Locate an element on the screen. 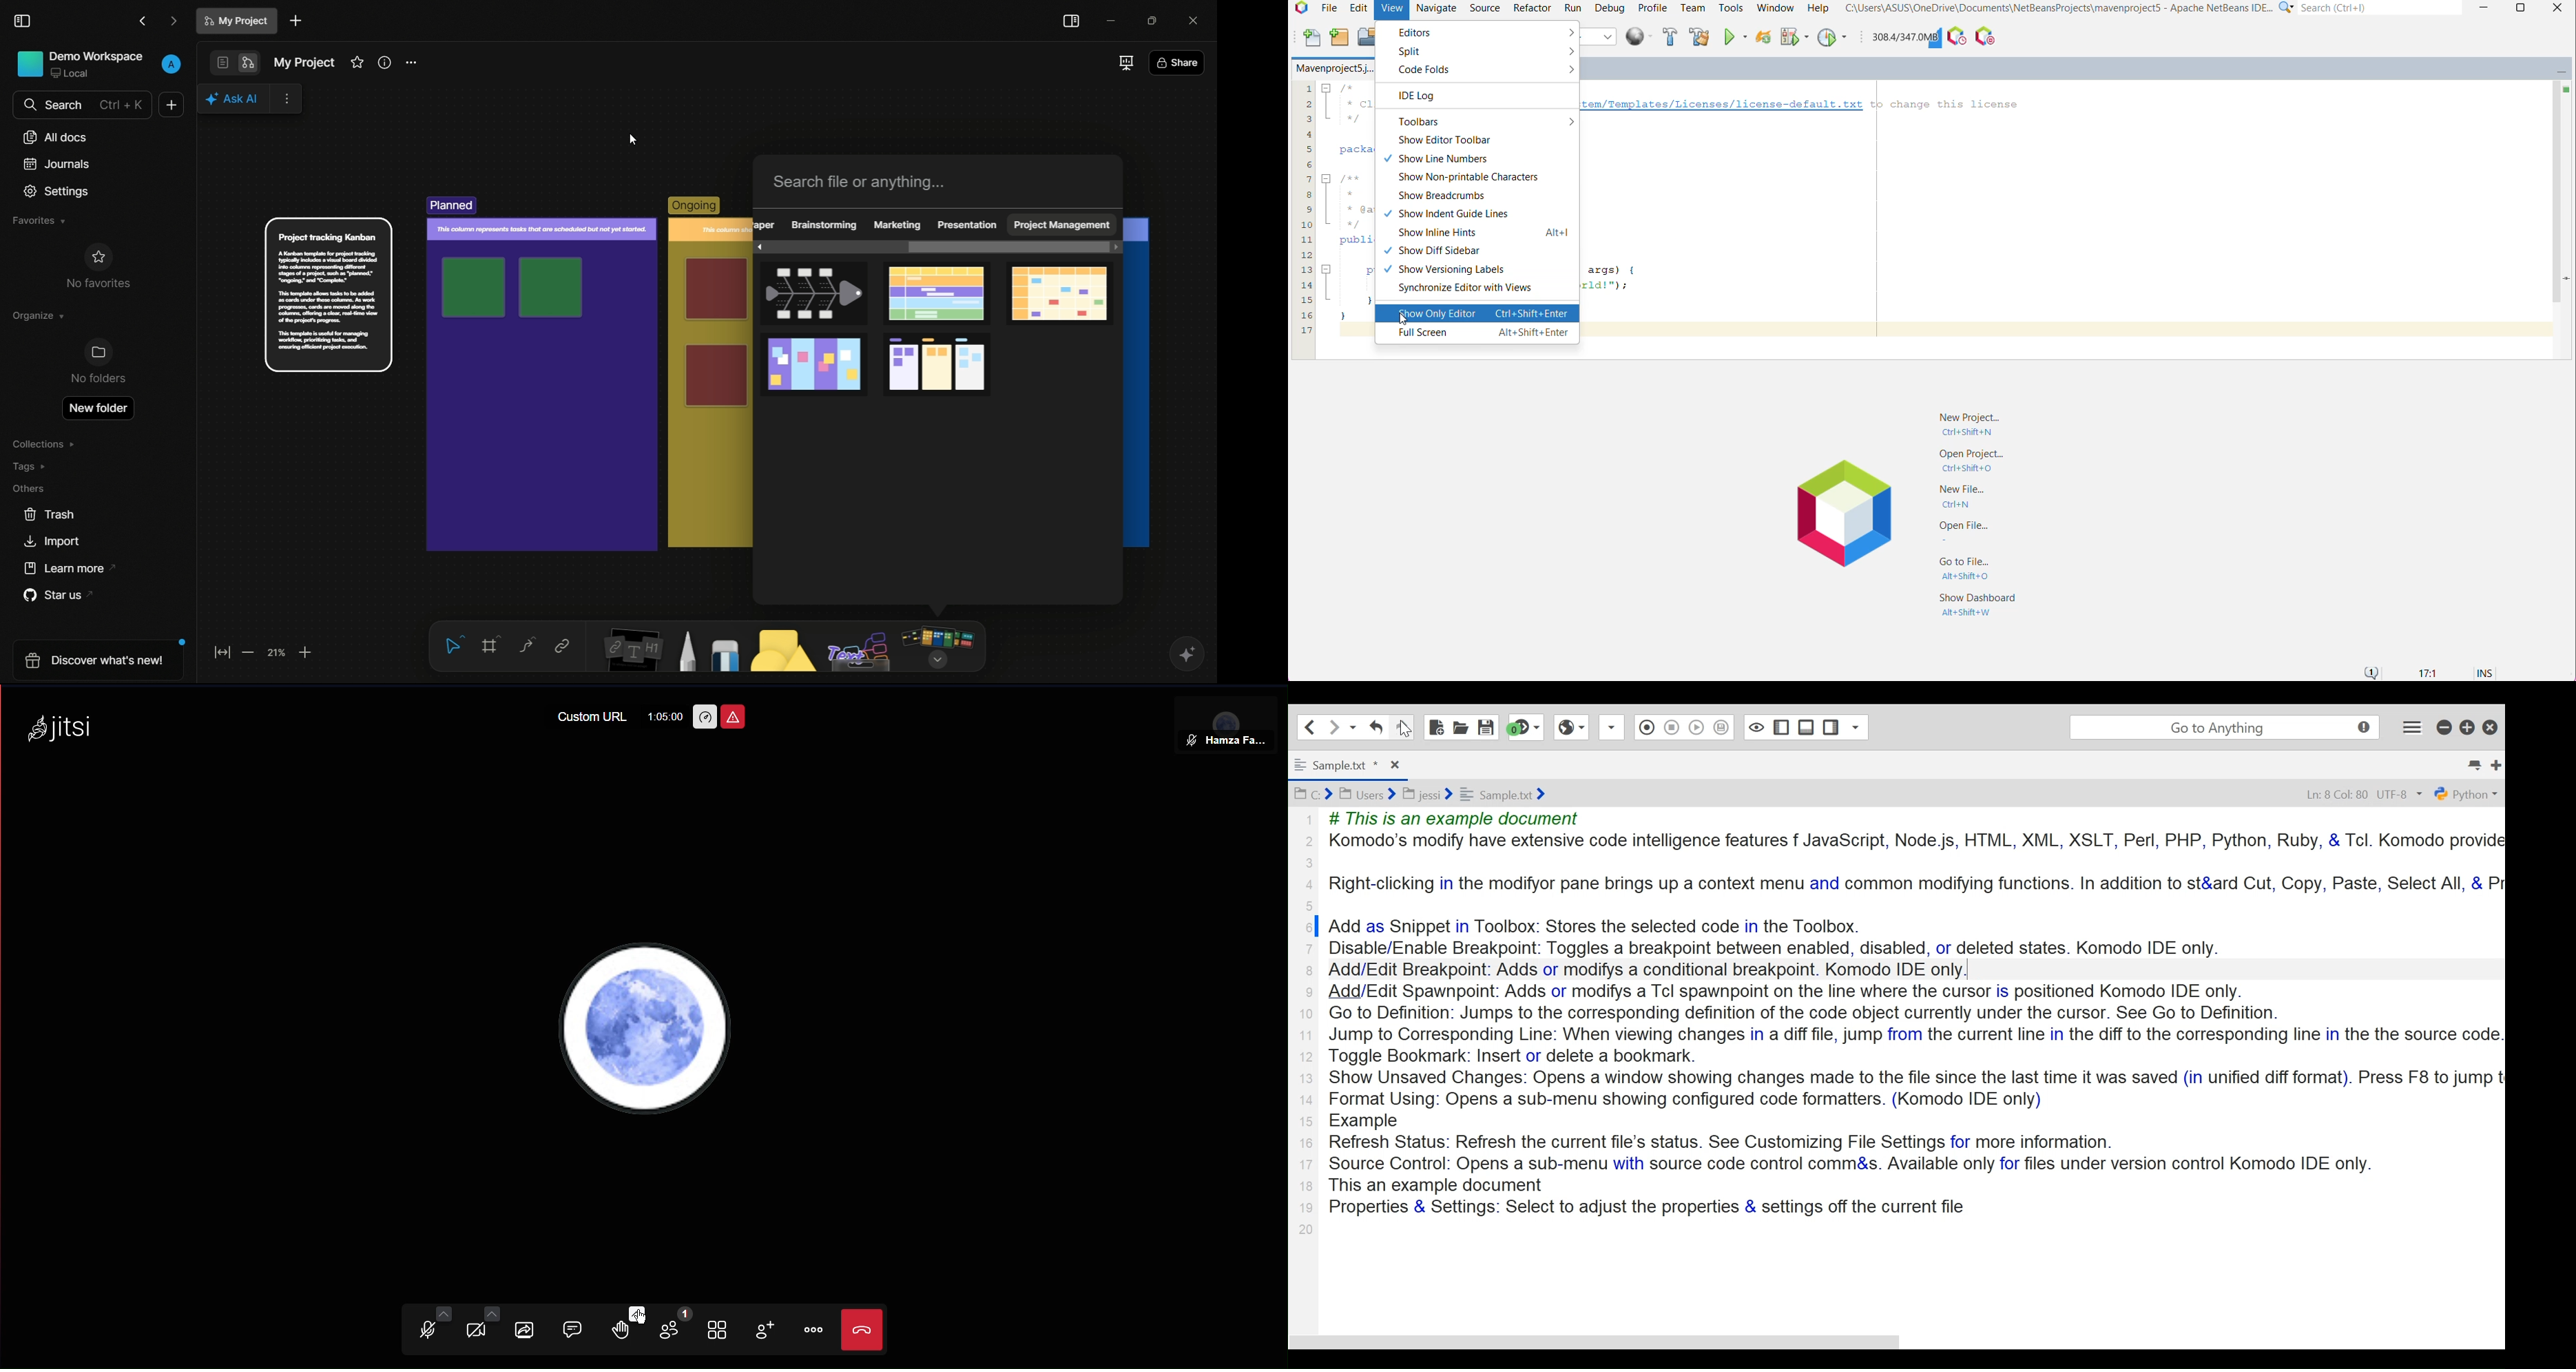 This screenshot has width=2576, height=1372. demo workspace is located at coordinates (81, 65).